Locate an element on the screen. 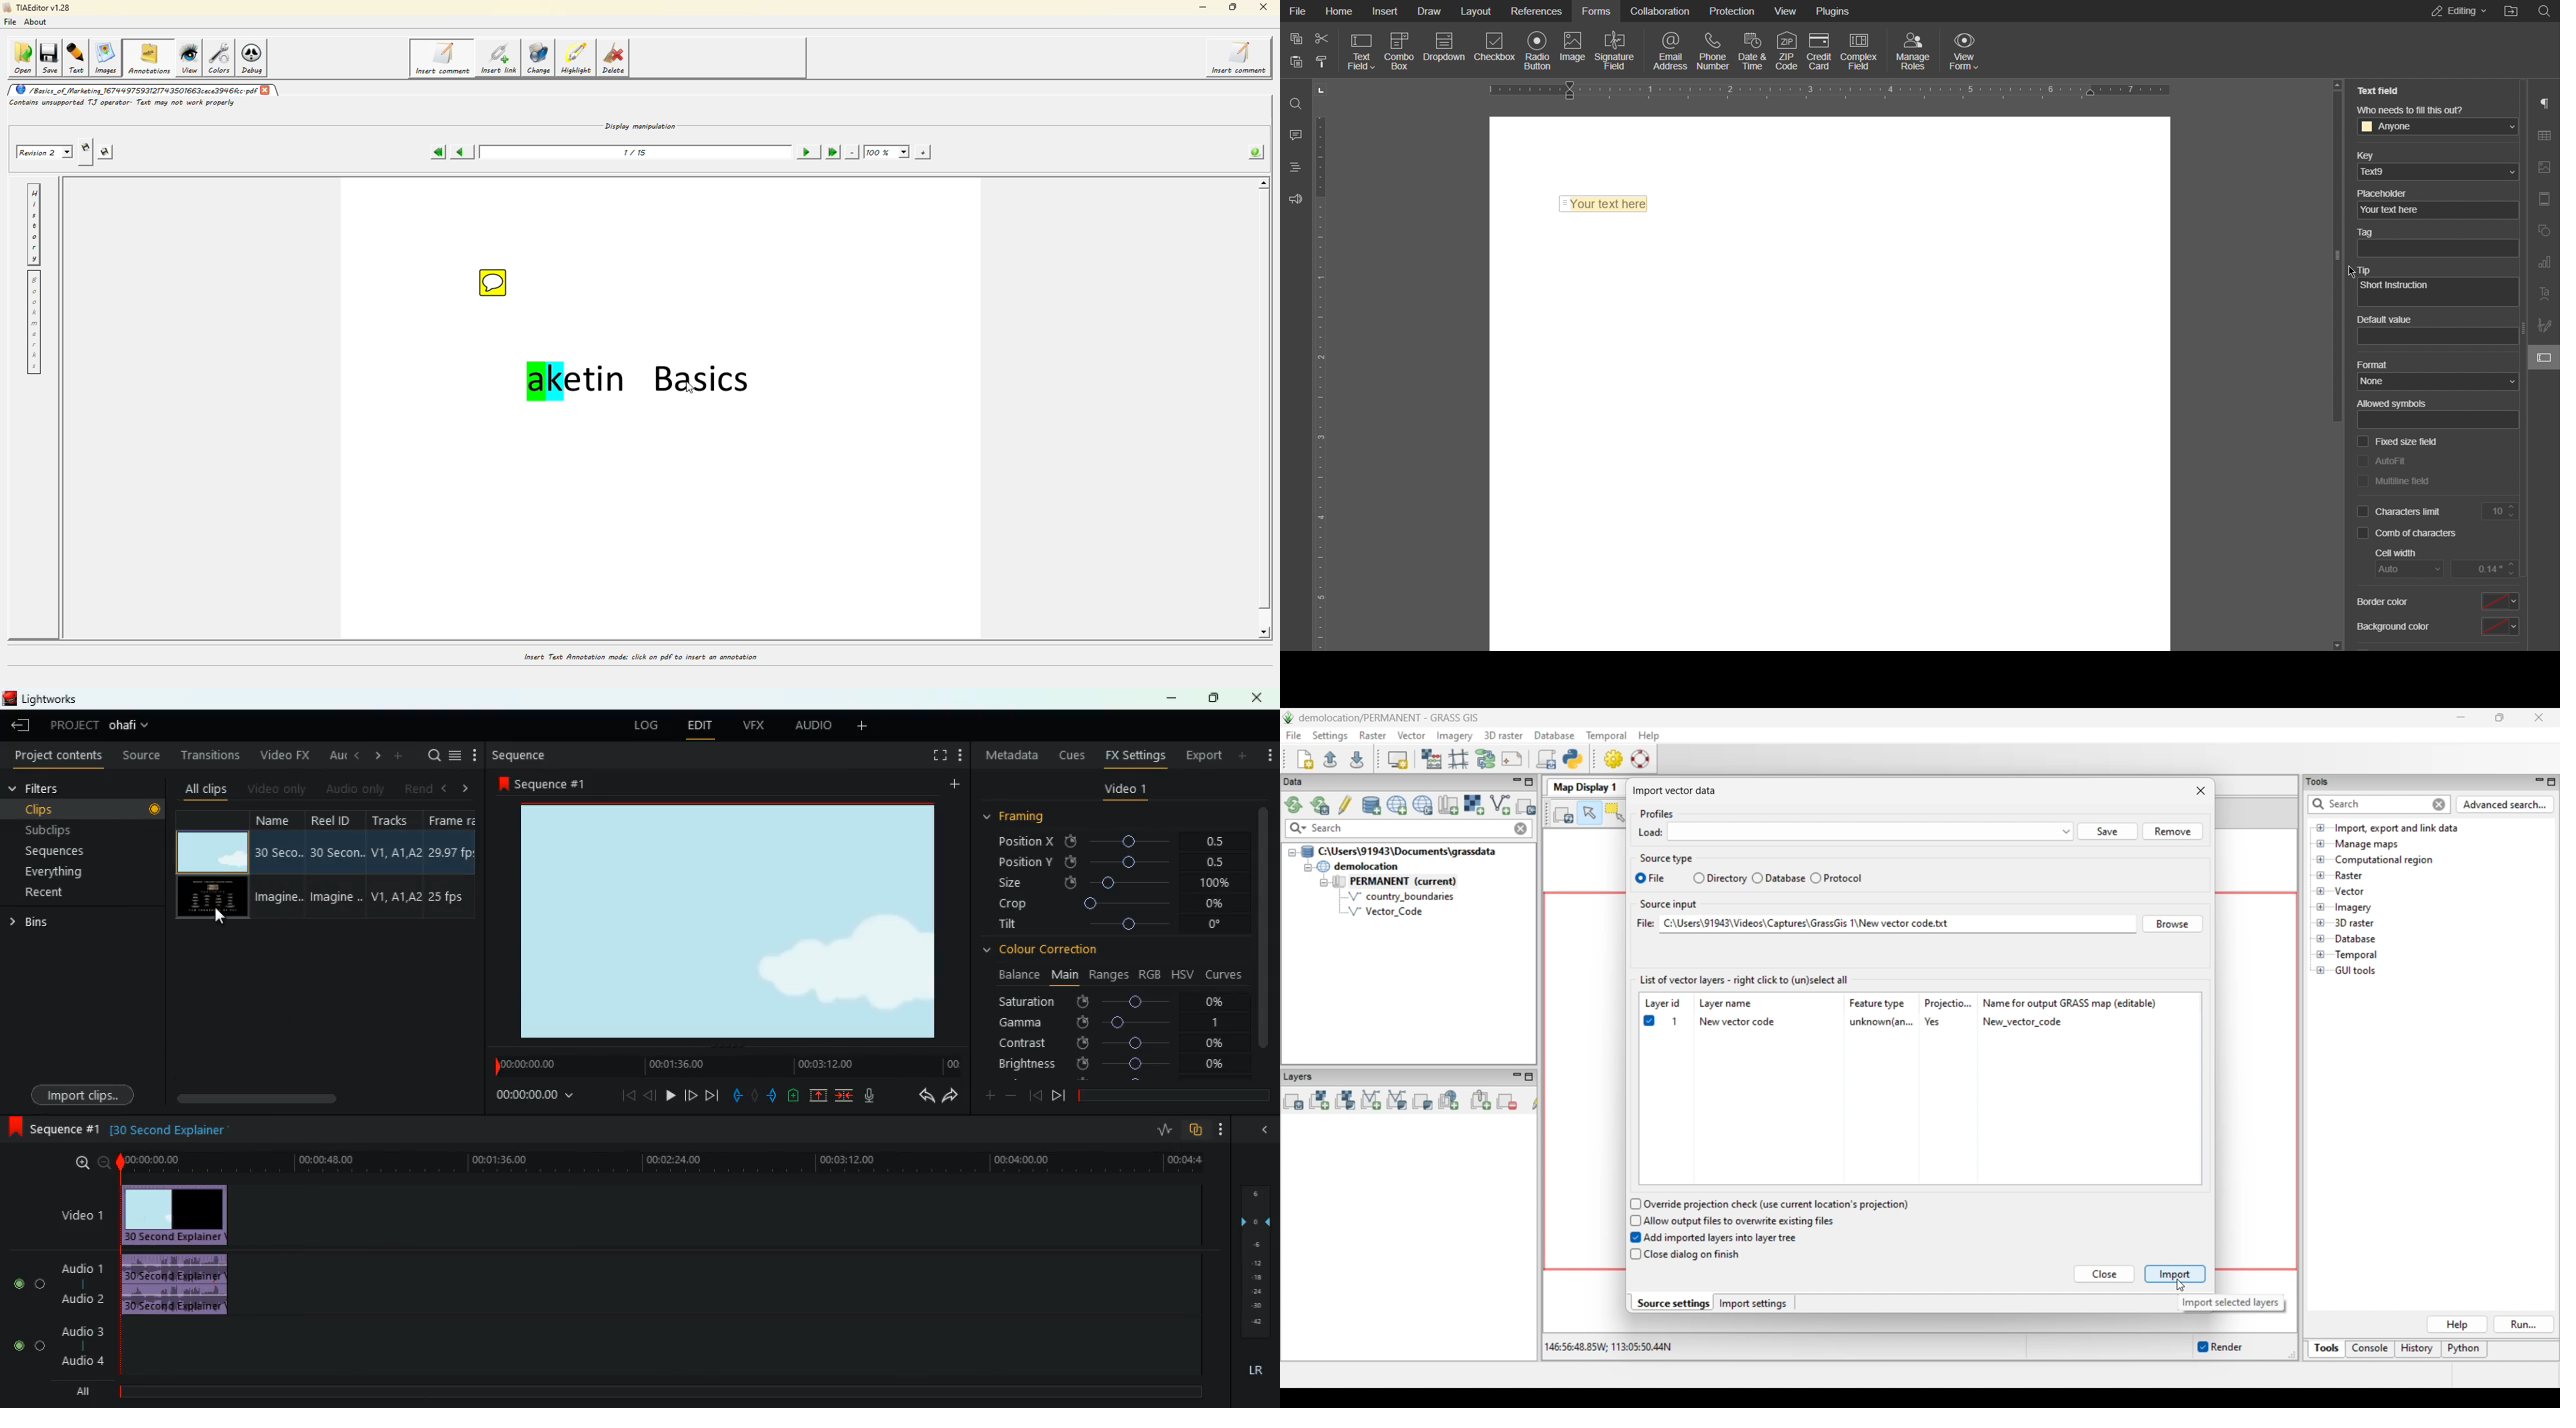  textbox is located at coordinates (2435, 249).